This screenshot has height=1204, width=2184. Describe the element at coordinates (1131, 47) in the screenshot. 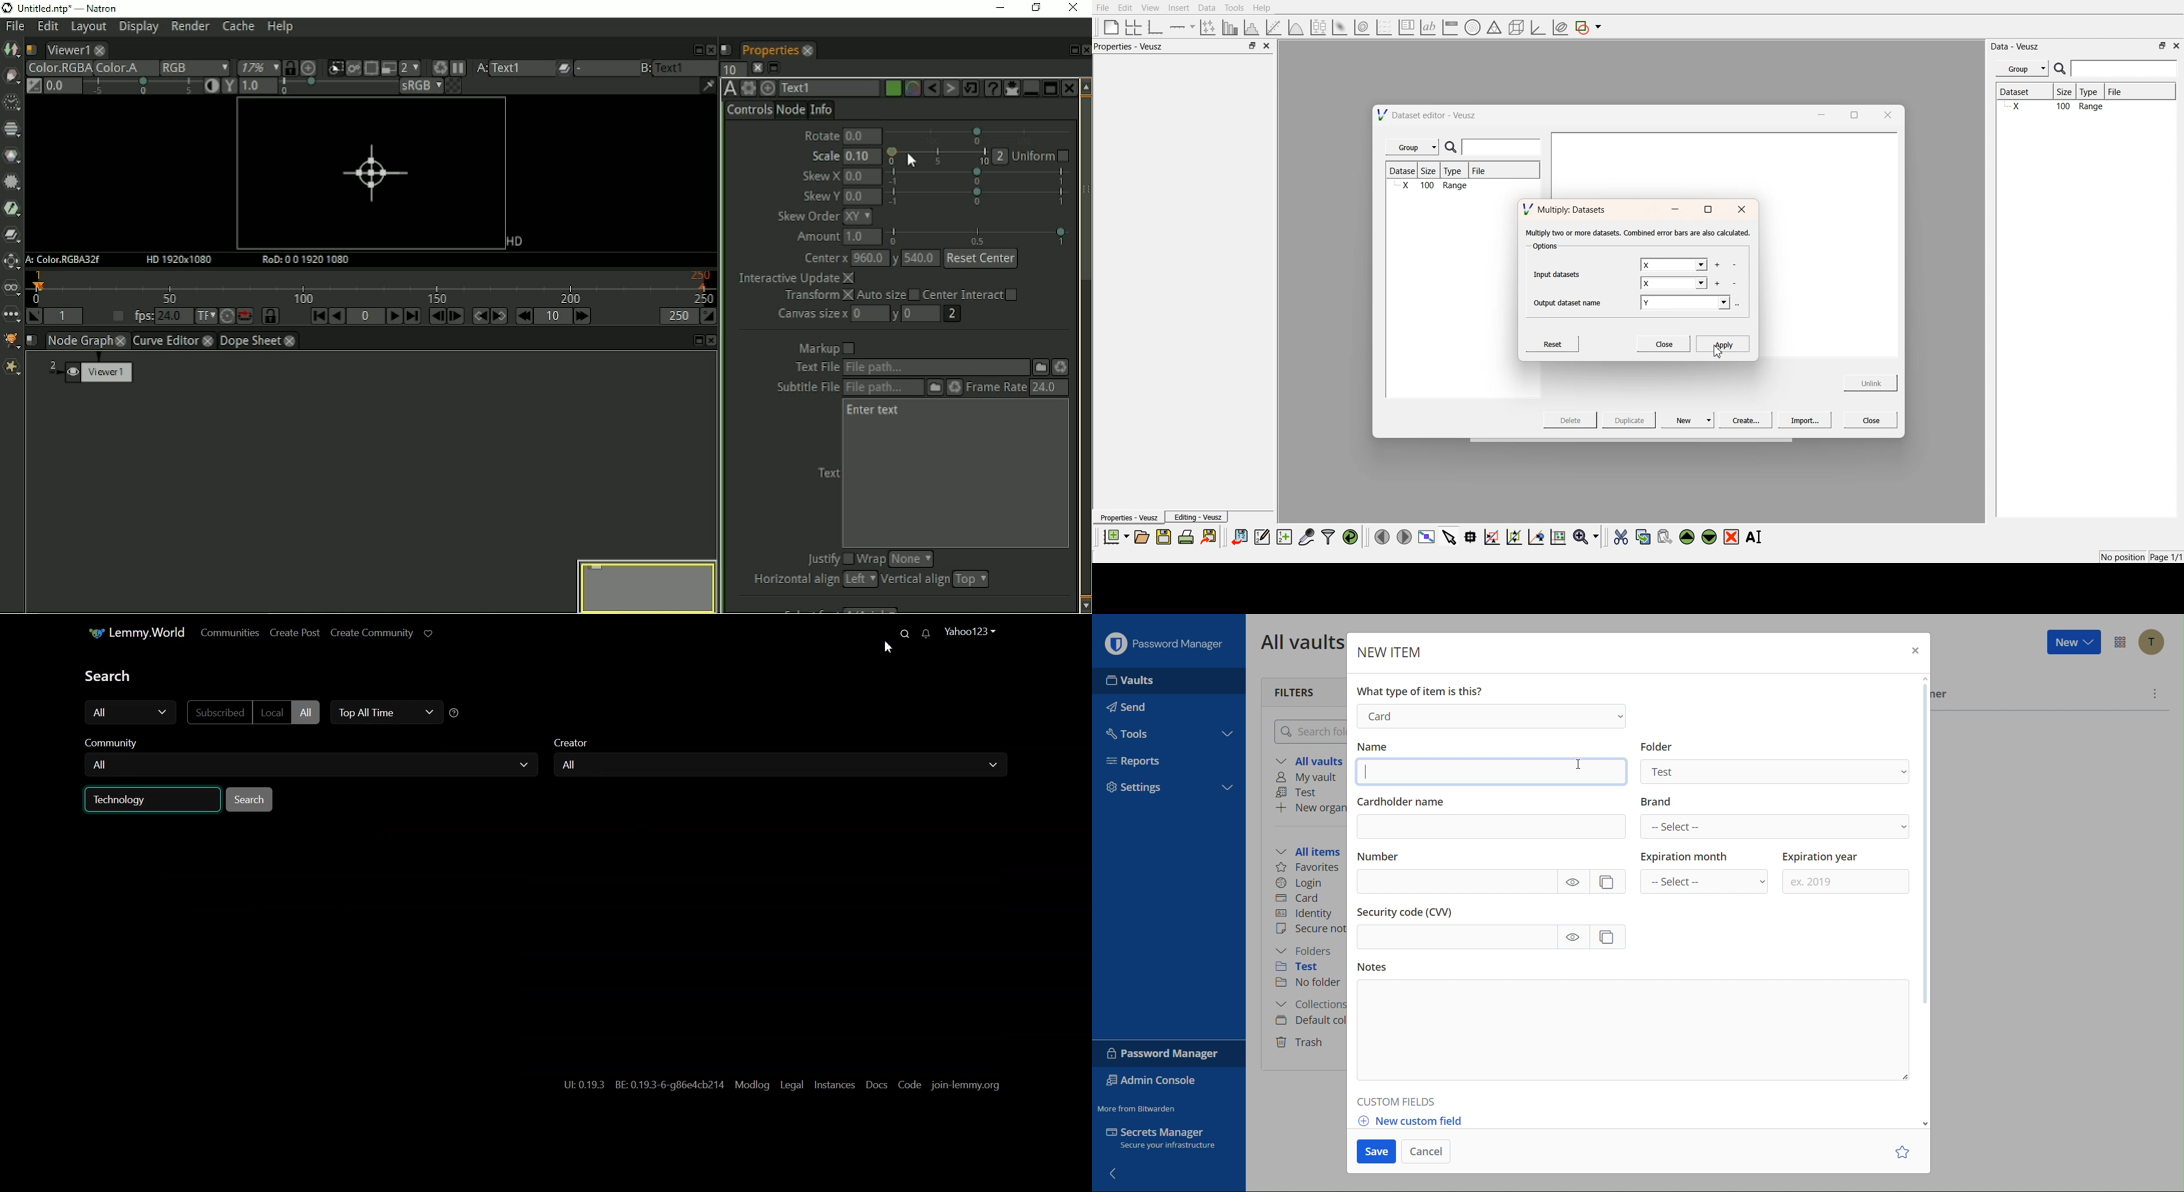

I see `Properties - Veusz` at that location.